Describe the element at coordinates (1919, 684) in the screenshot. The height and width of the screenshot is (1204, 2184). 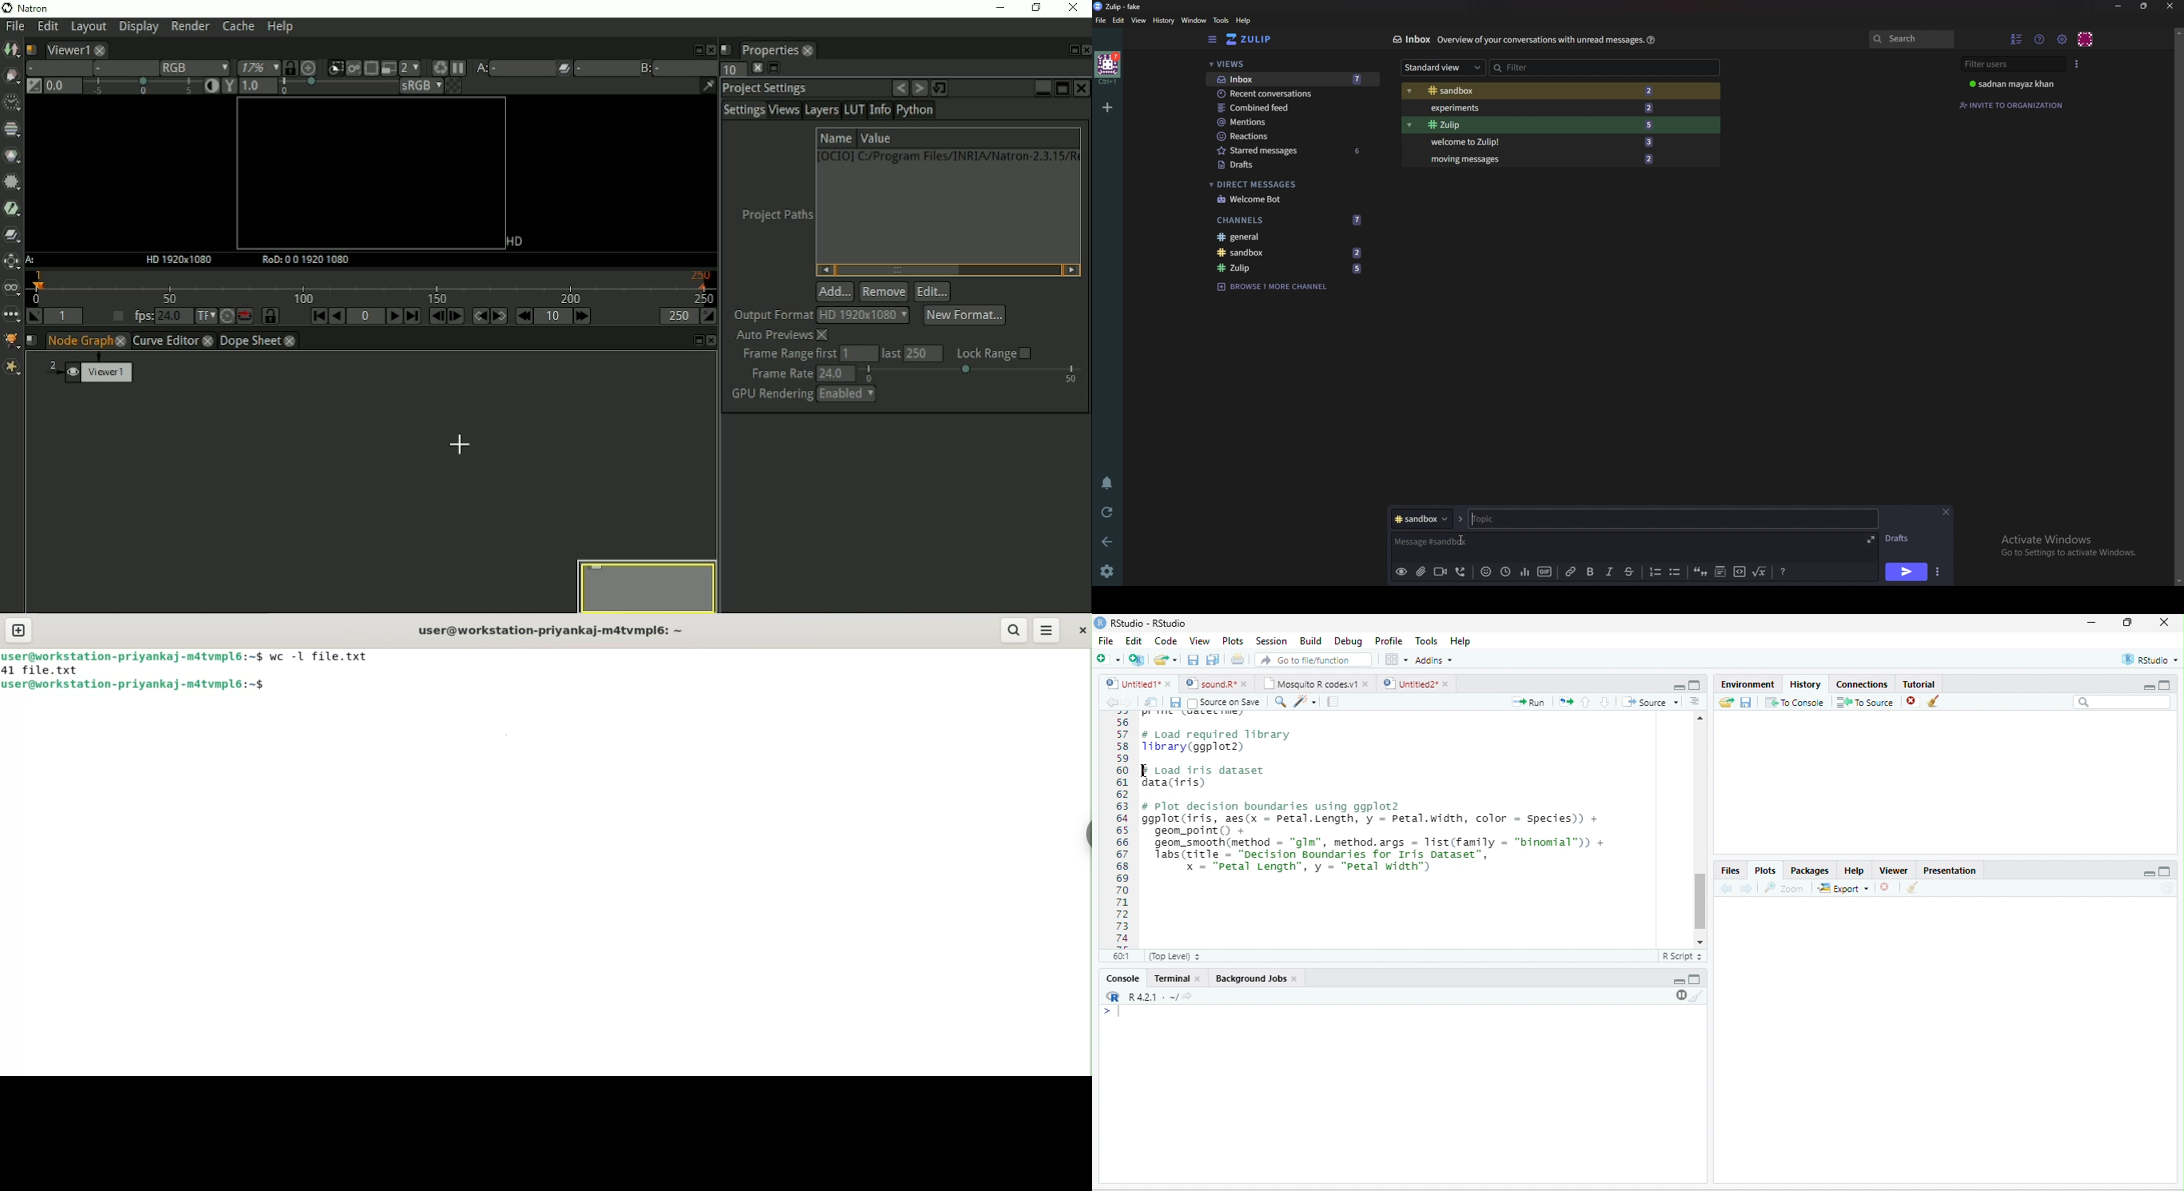
I see `Tutorial` at that location.